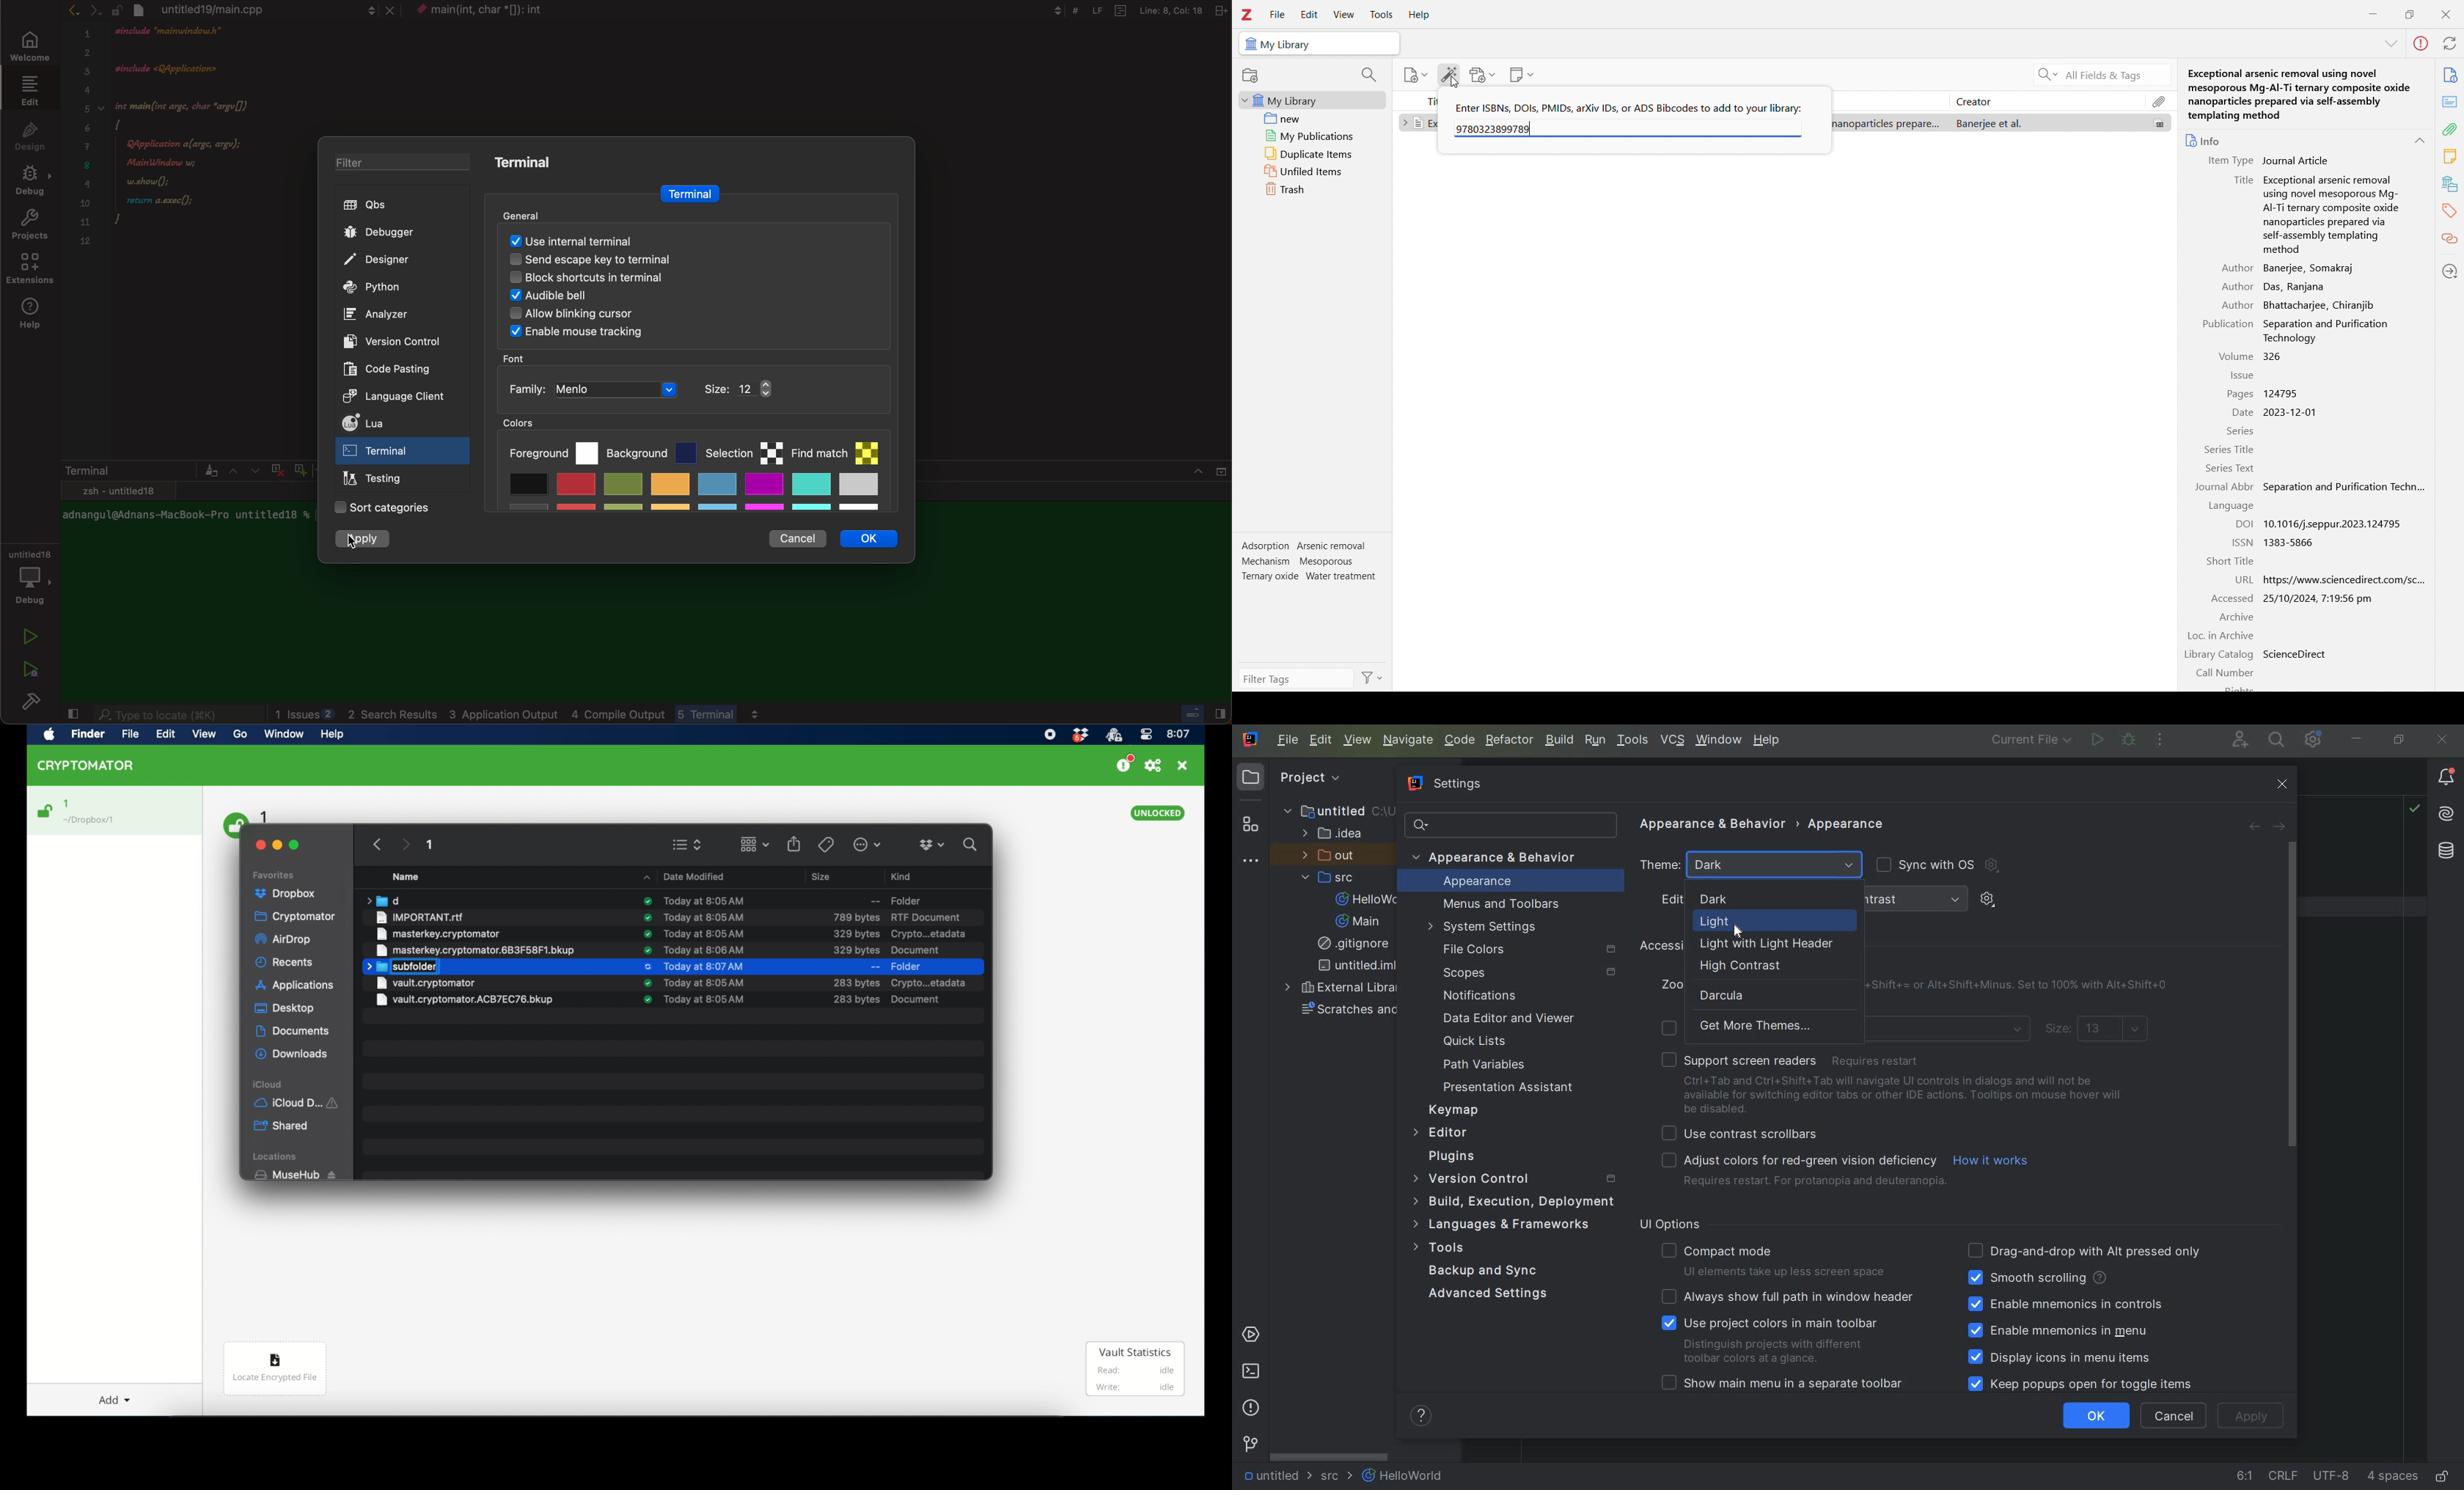  I want to click on restore, so click(2400, 741).